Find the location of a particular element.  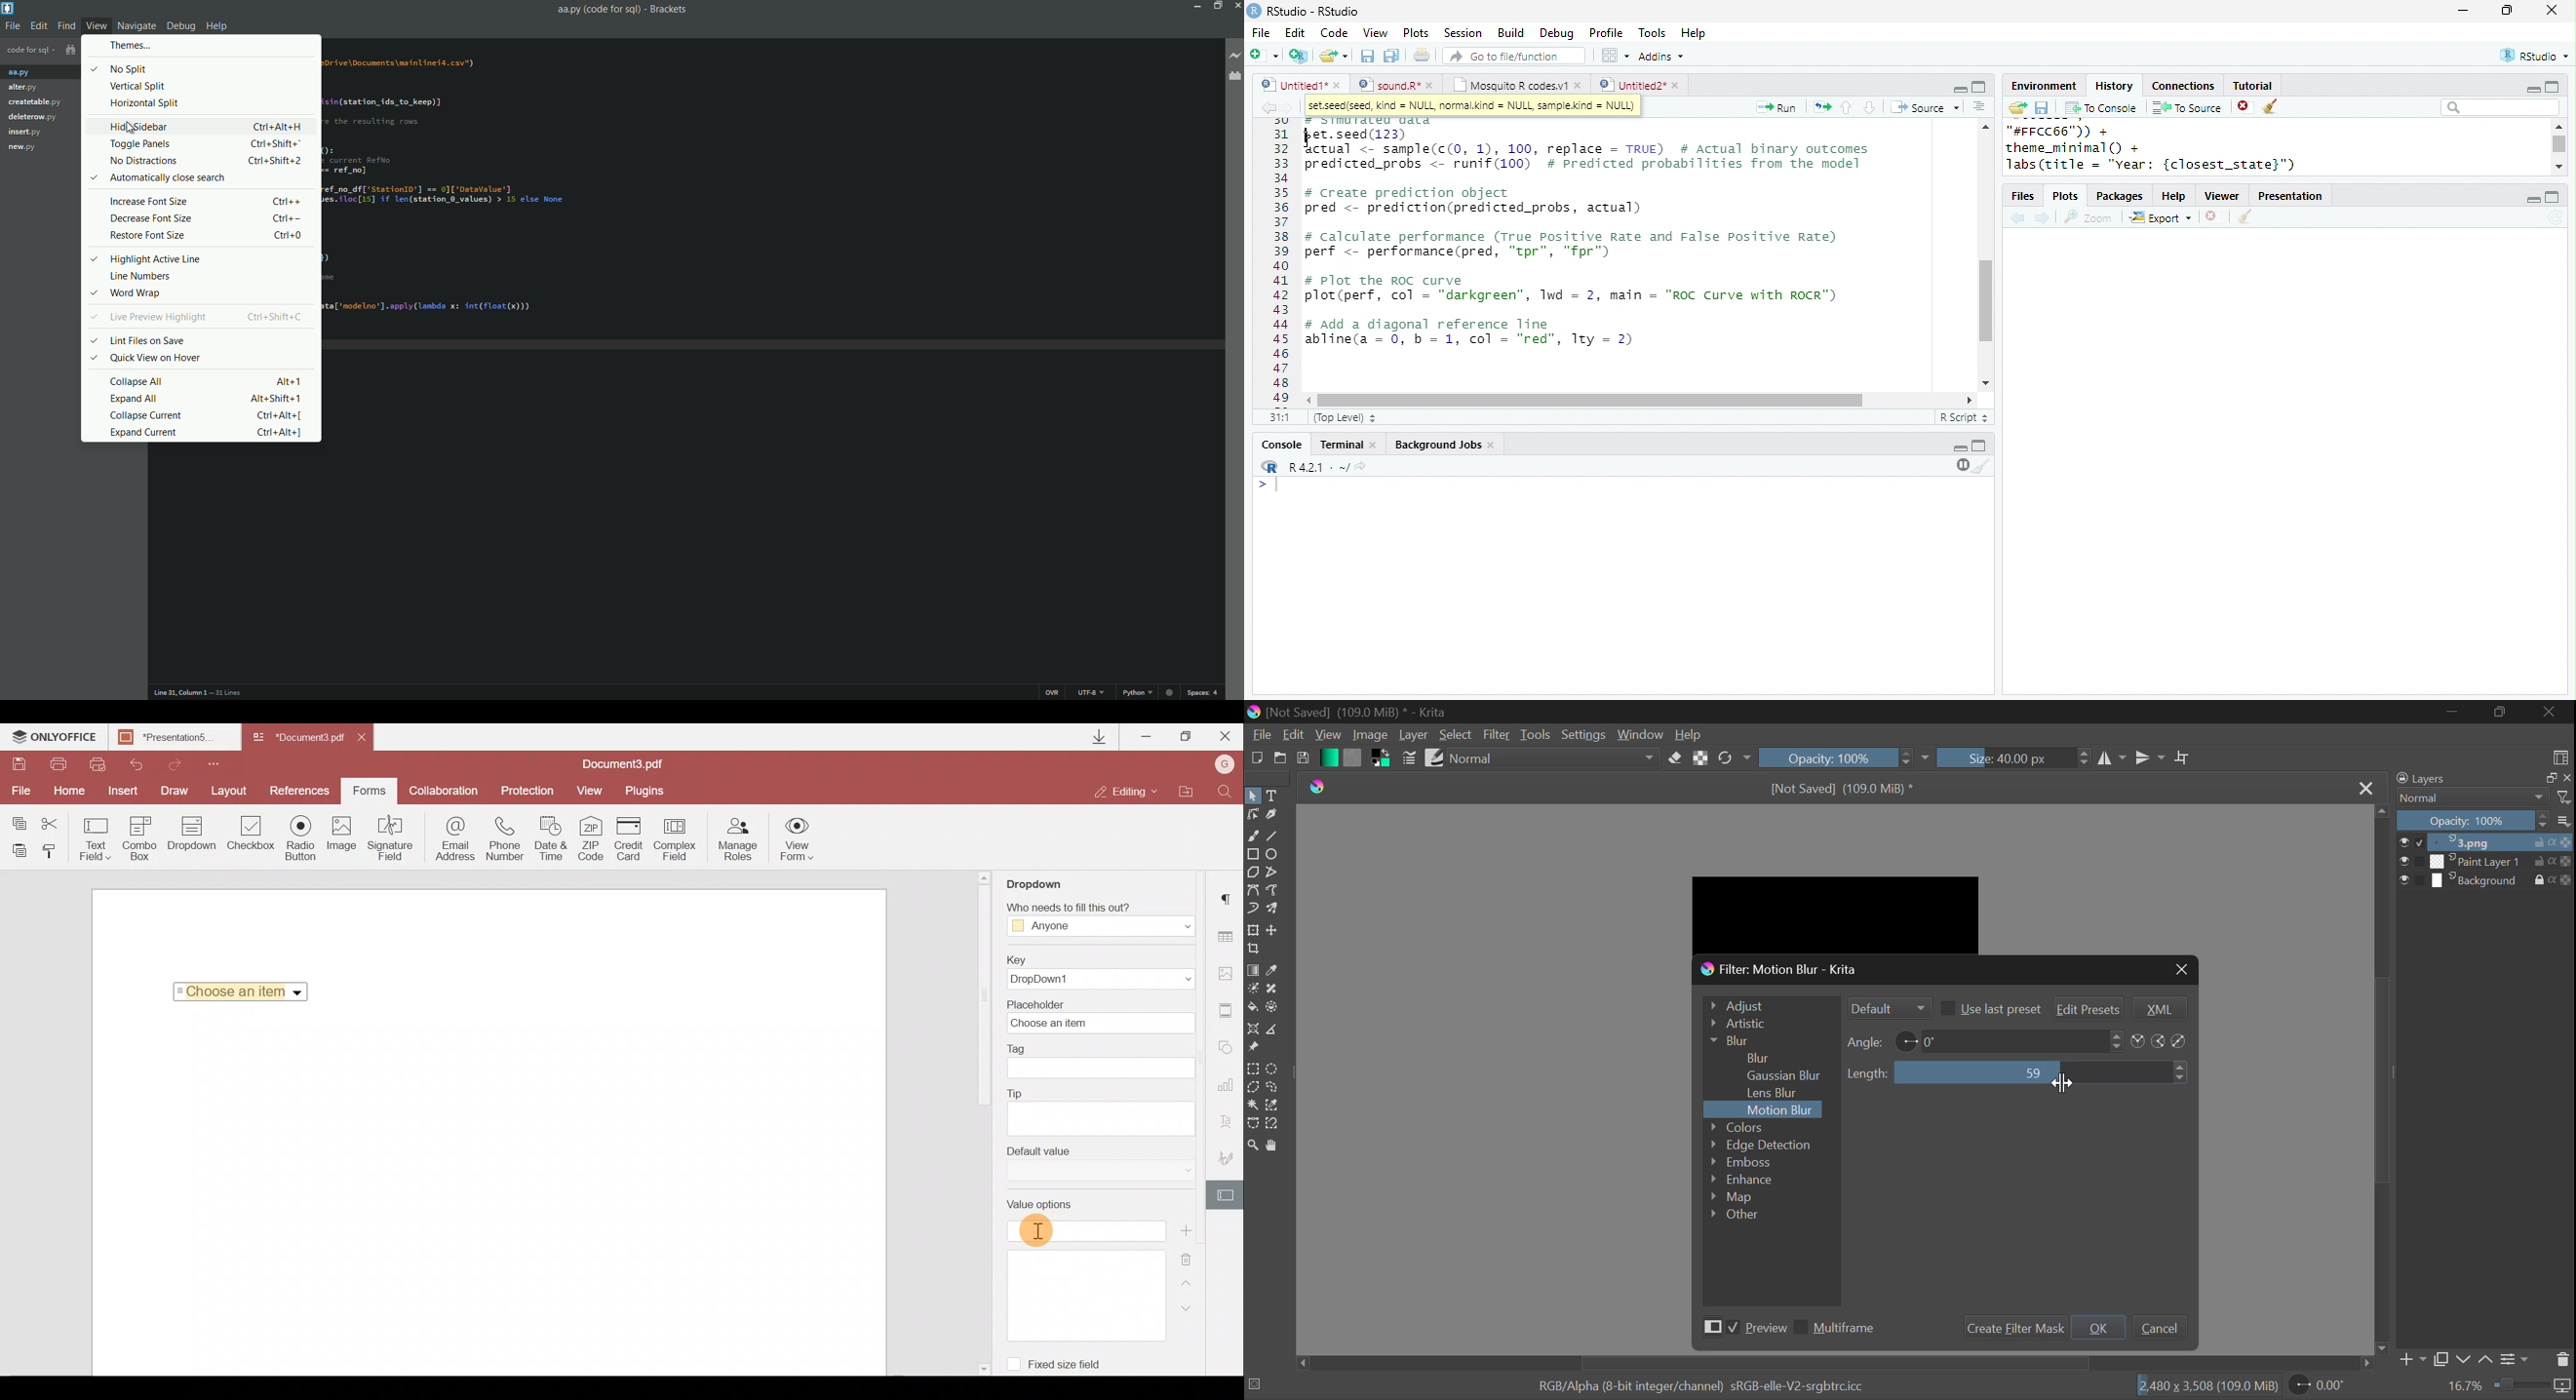

maximize is located at coordinates (1978, 87).